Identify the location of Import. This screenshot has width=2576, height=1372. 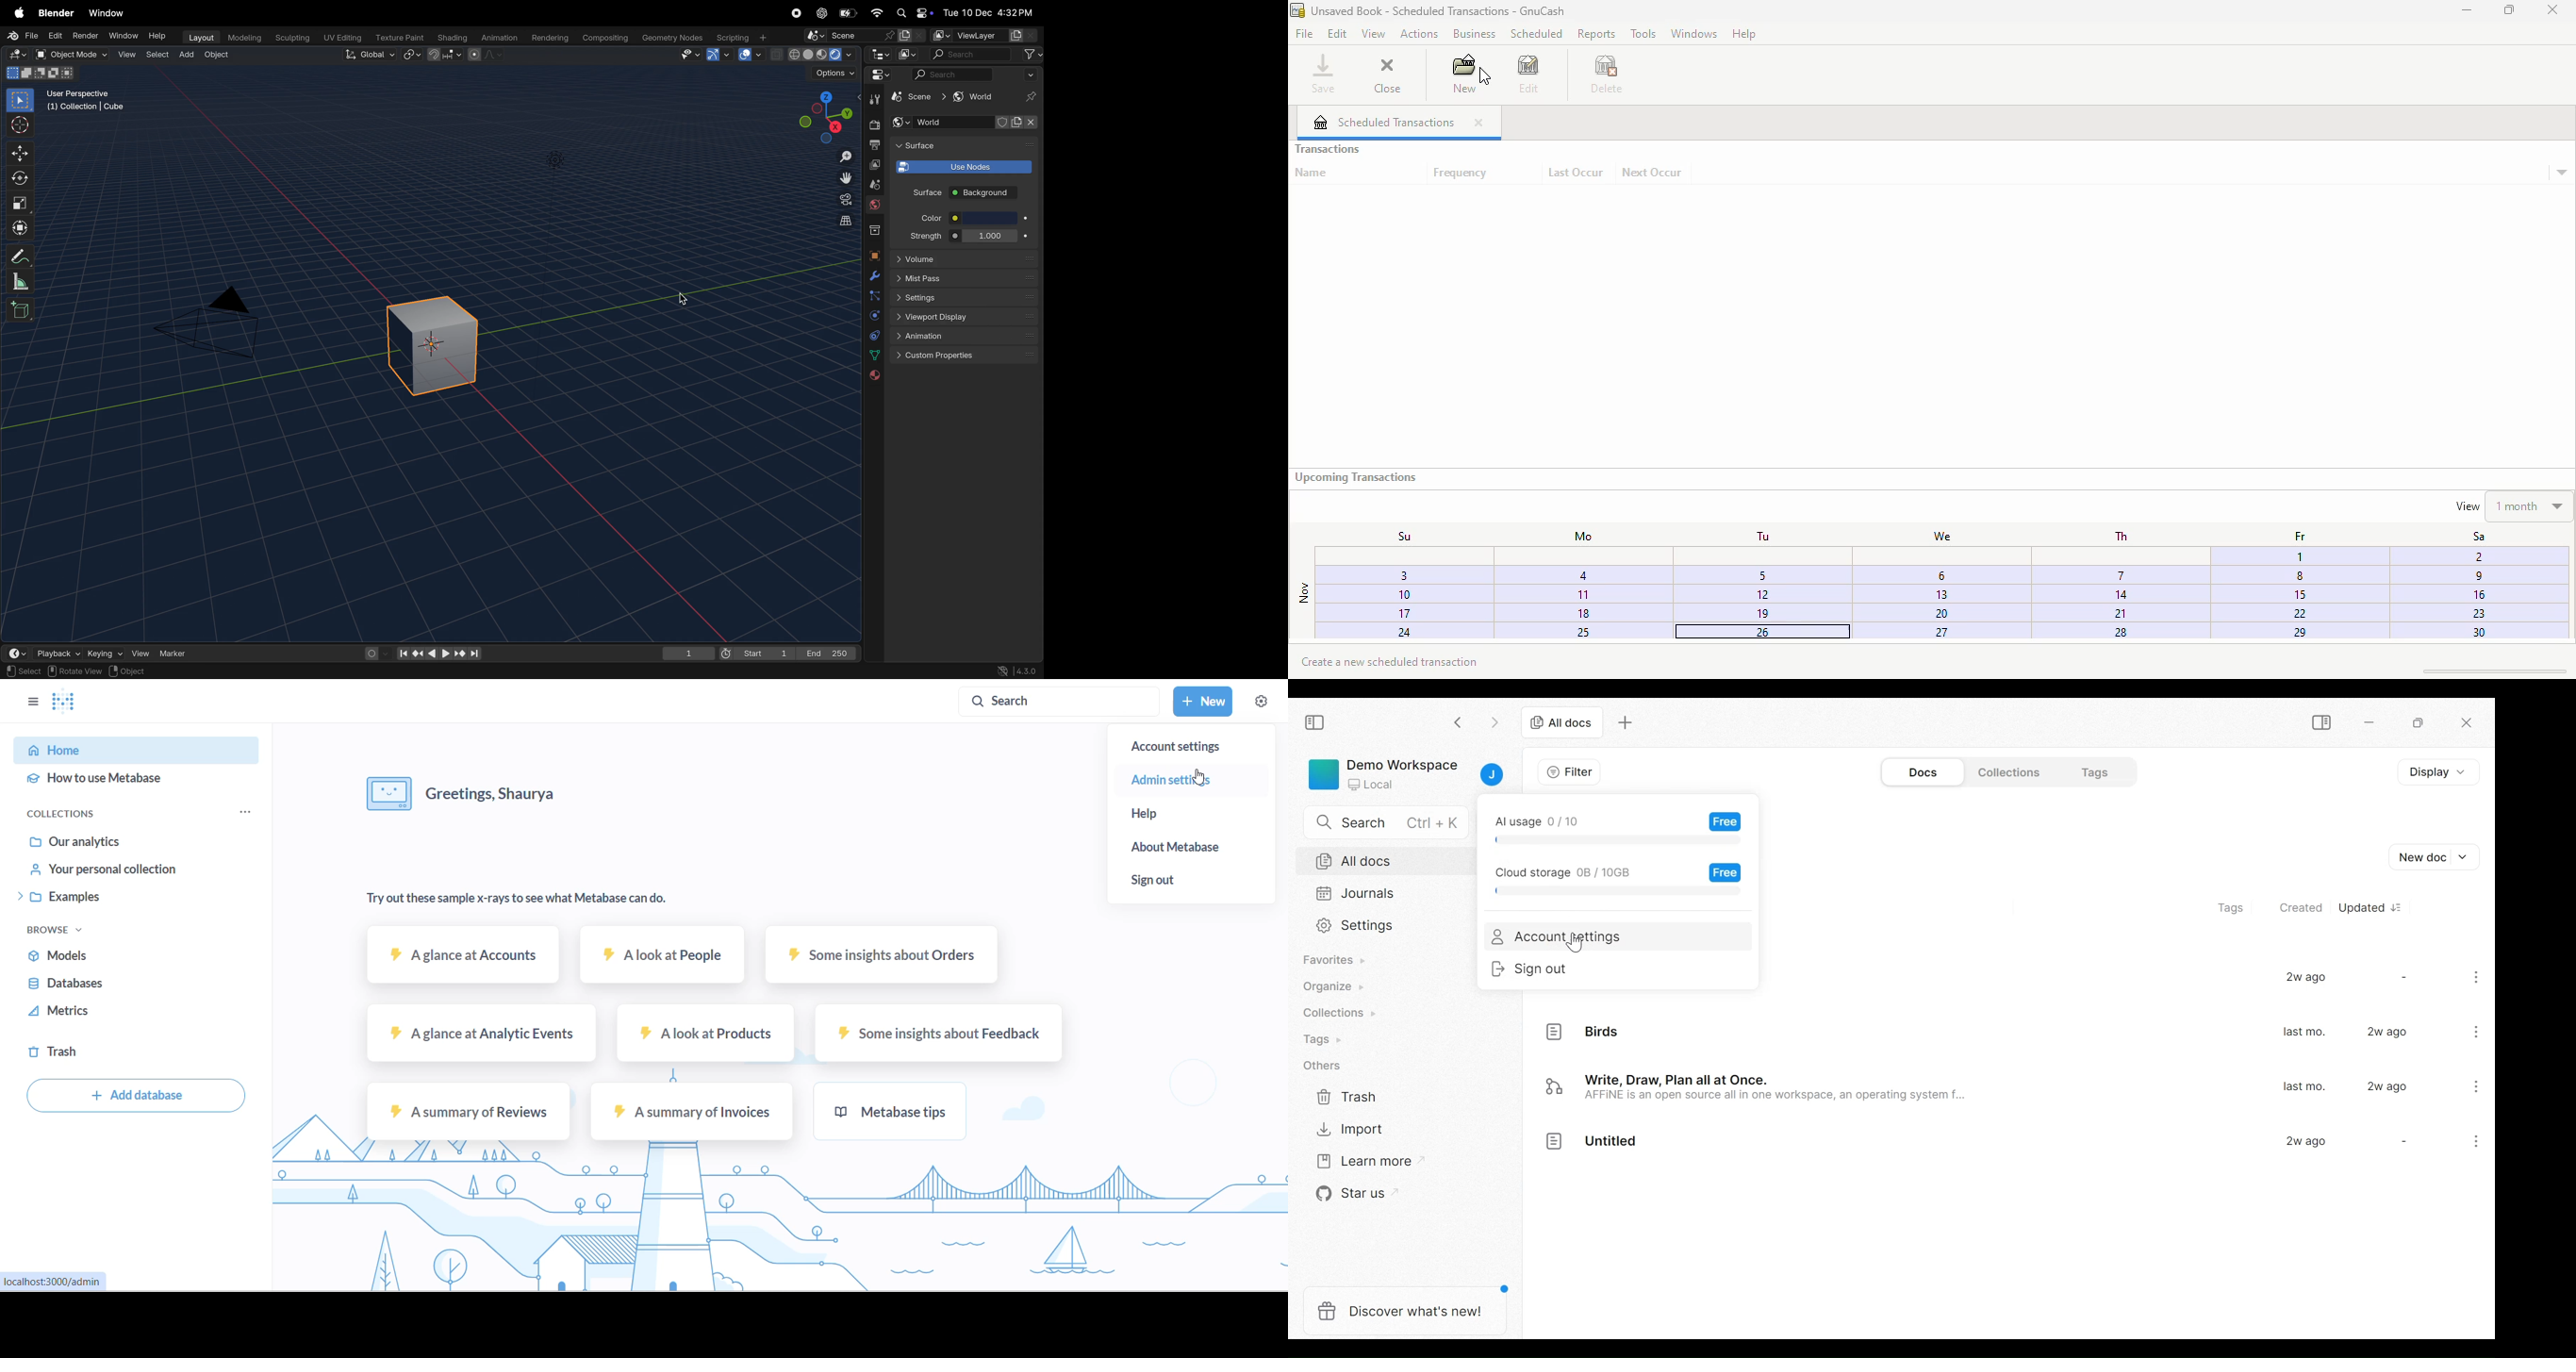
(1345, 1131).